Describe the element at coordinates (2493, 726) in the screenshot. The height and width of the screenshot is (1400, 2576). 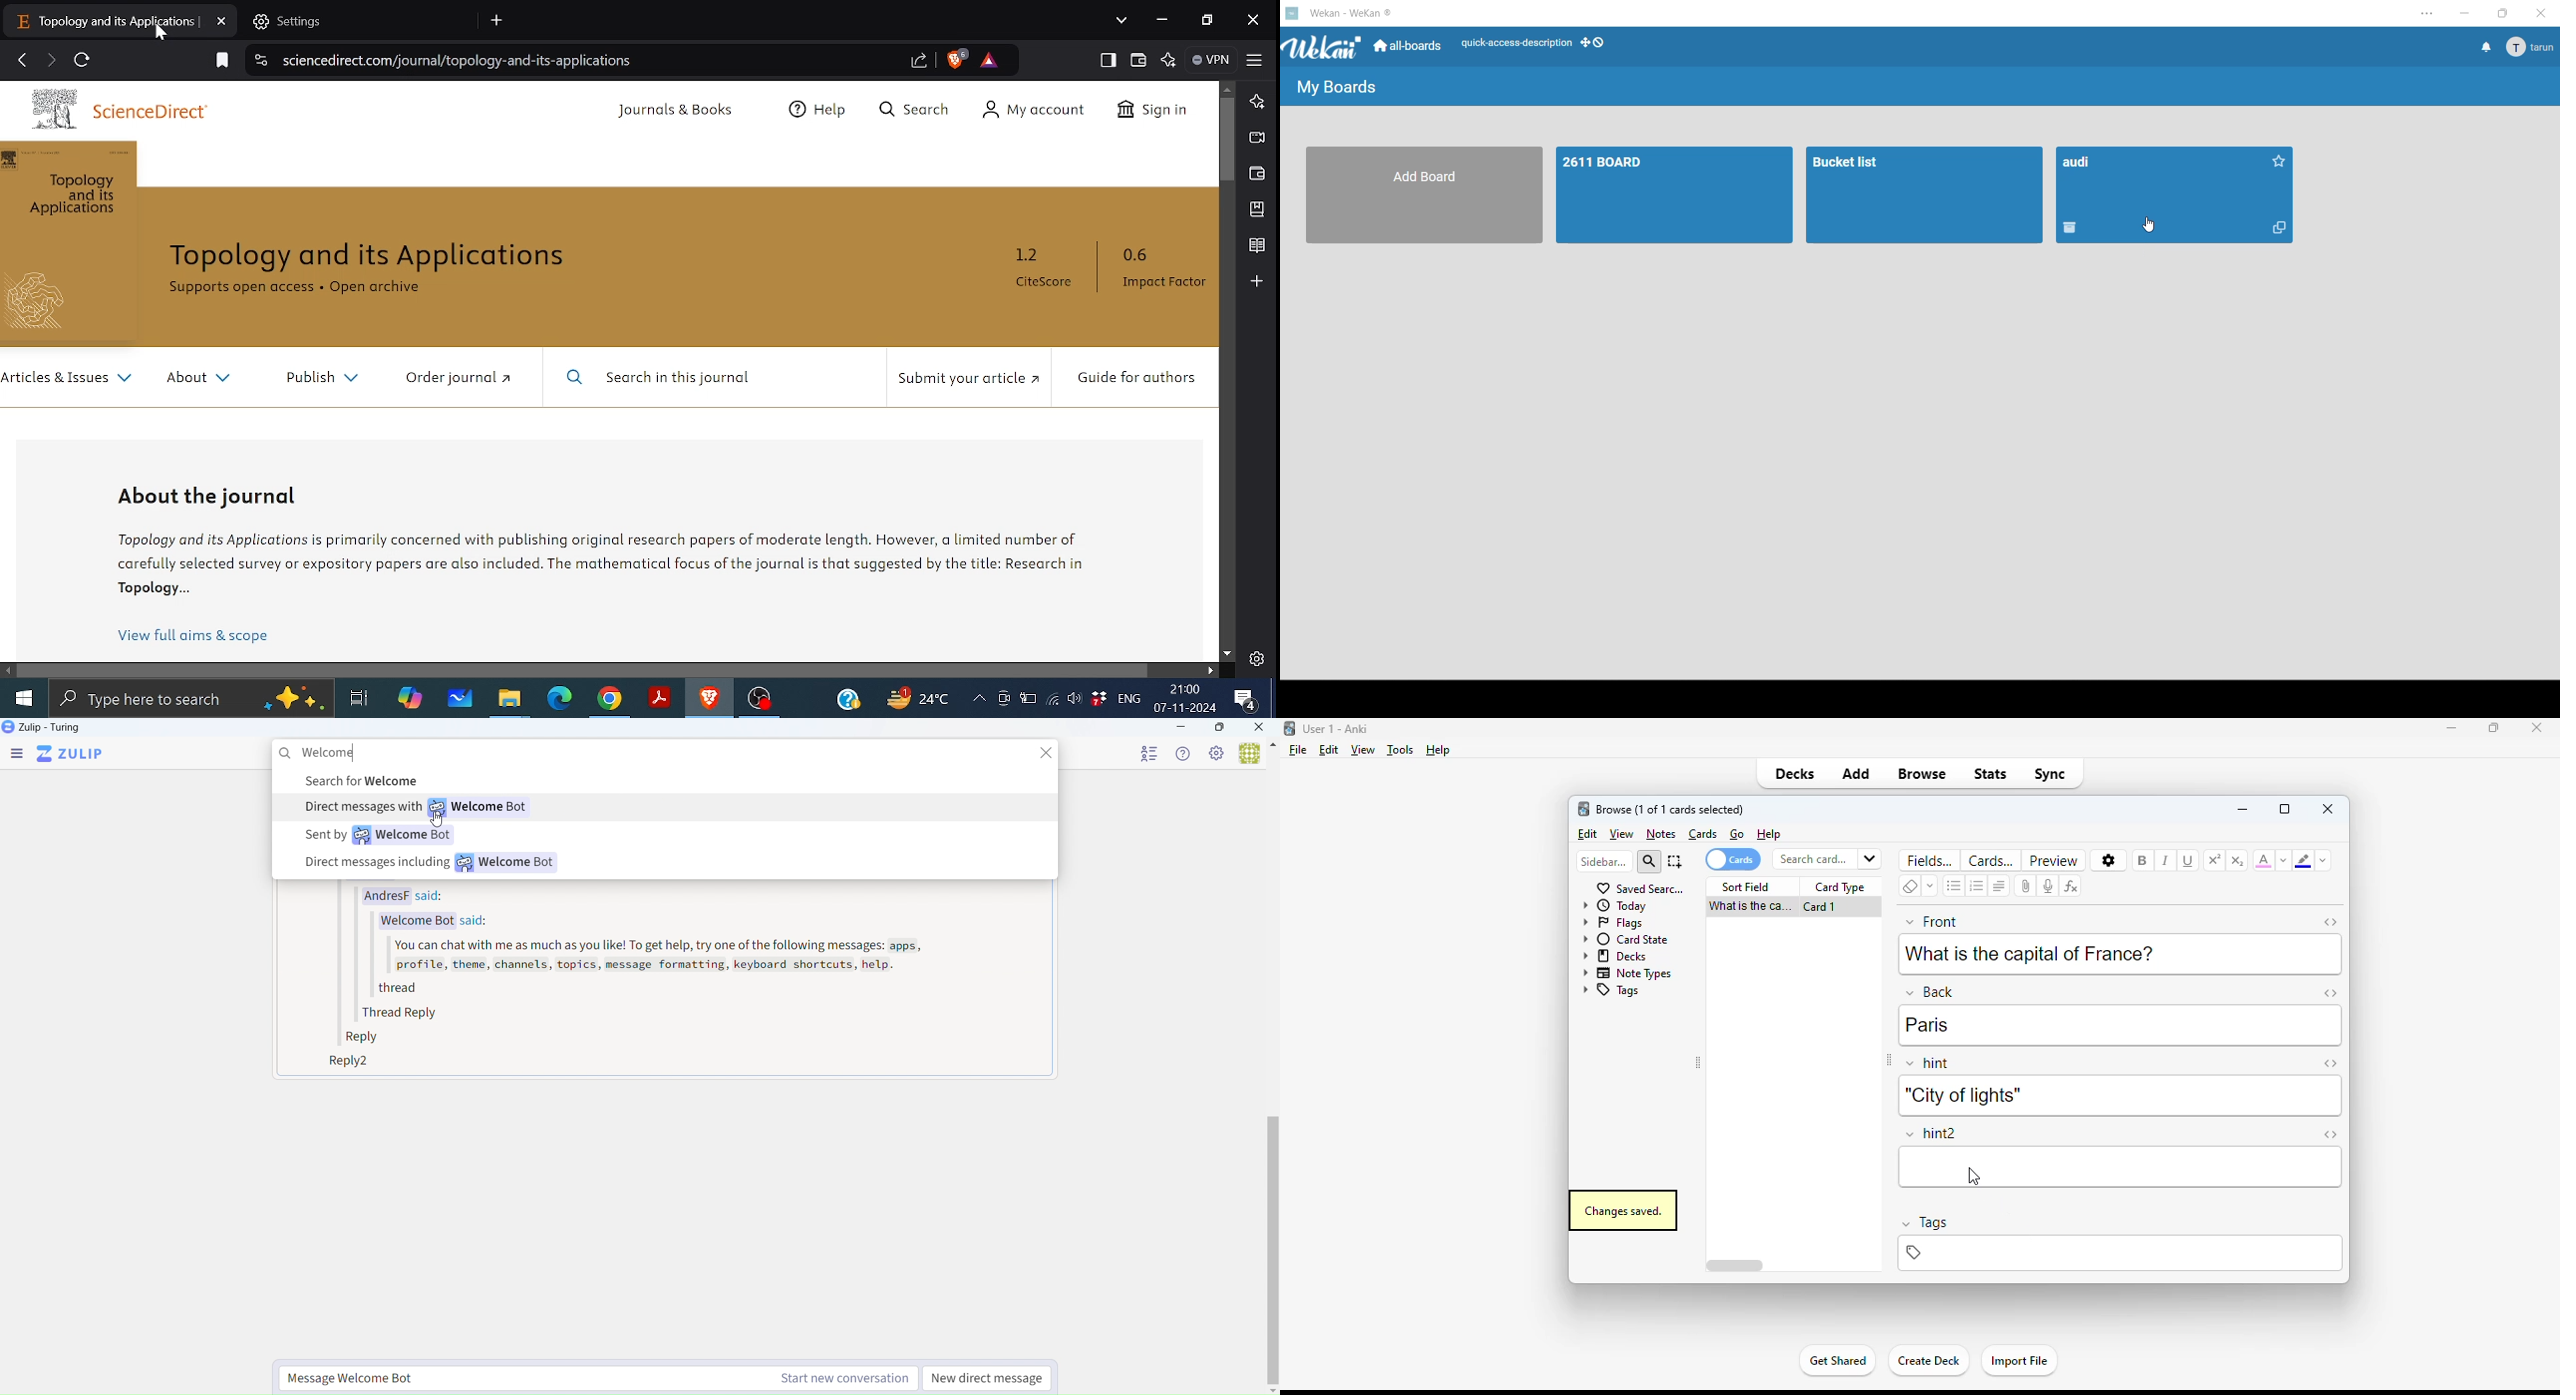
I see `maximize` at that location.